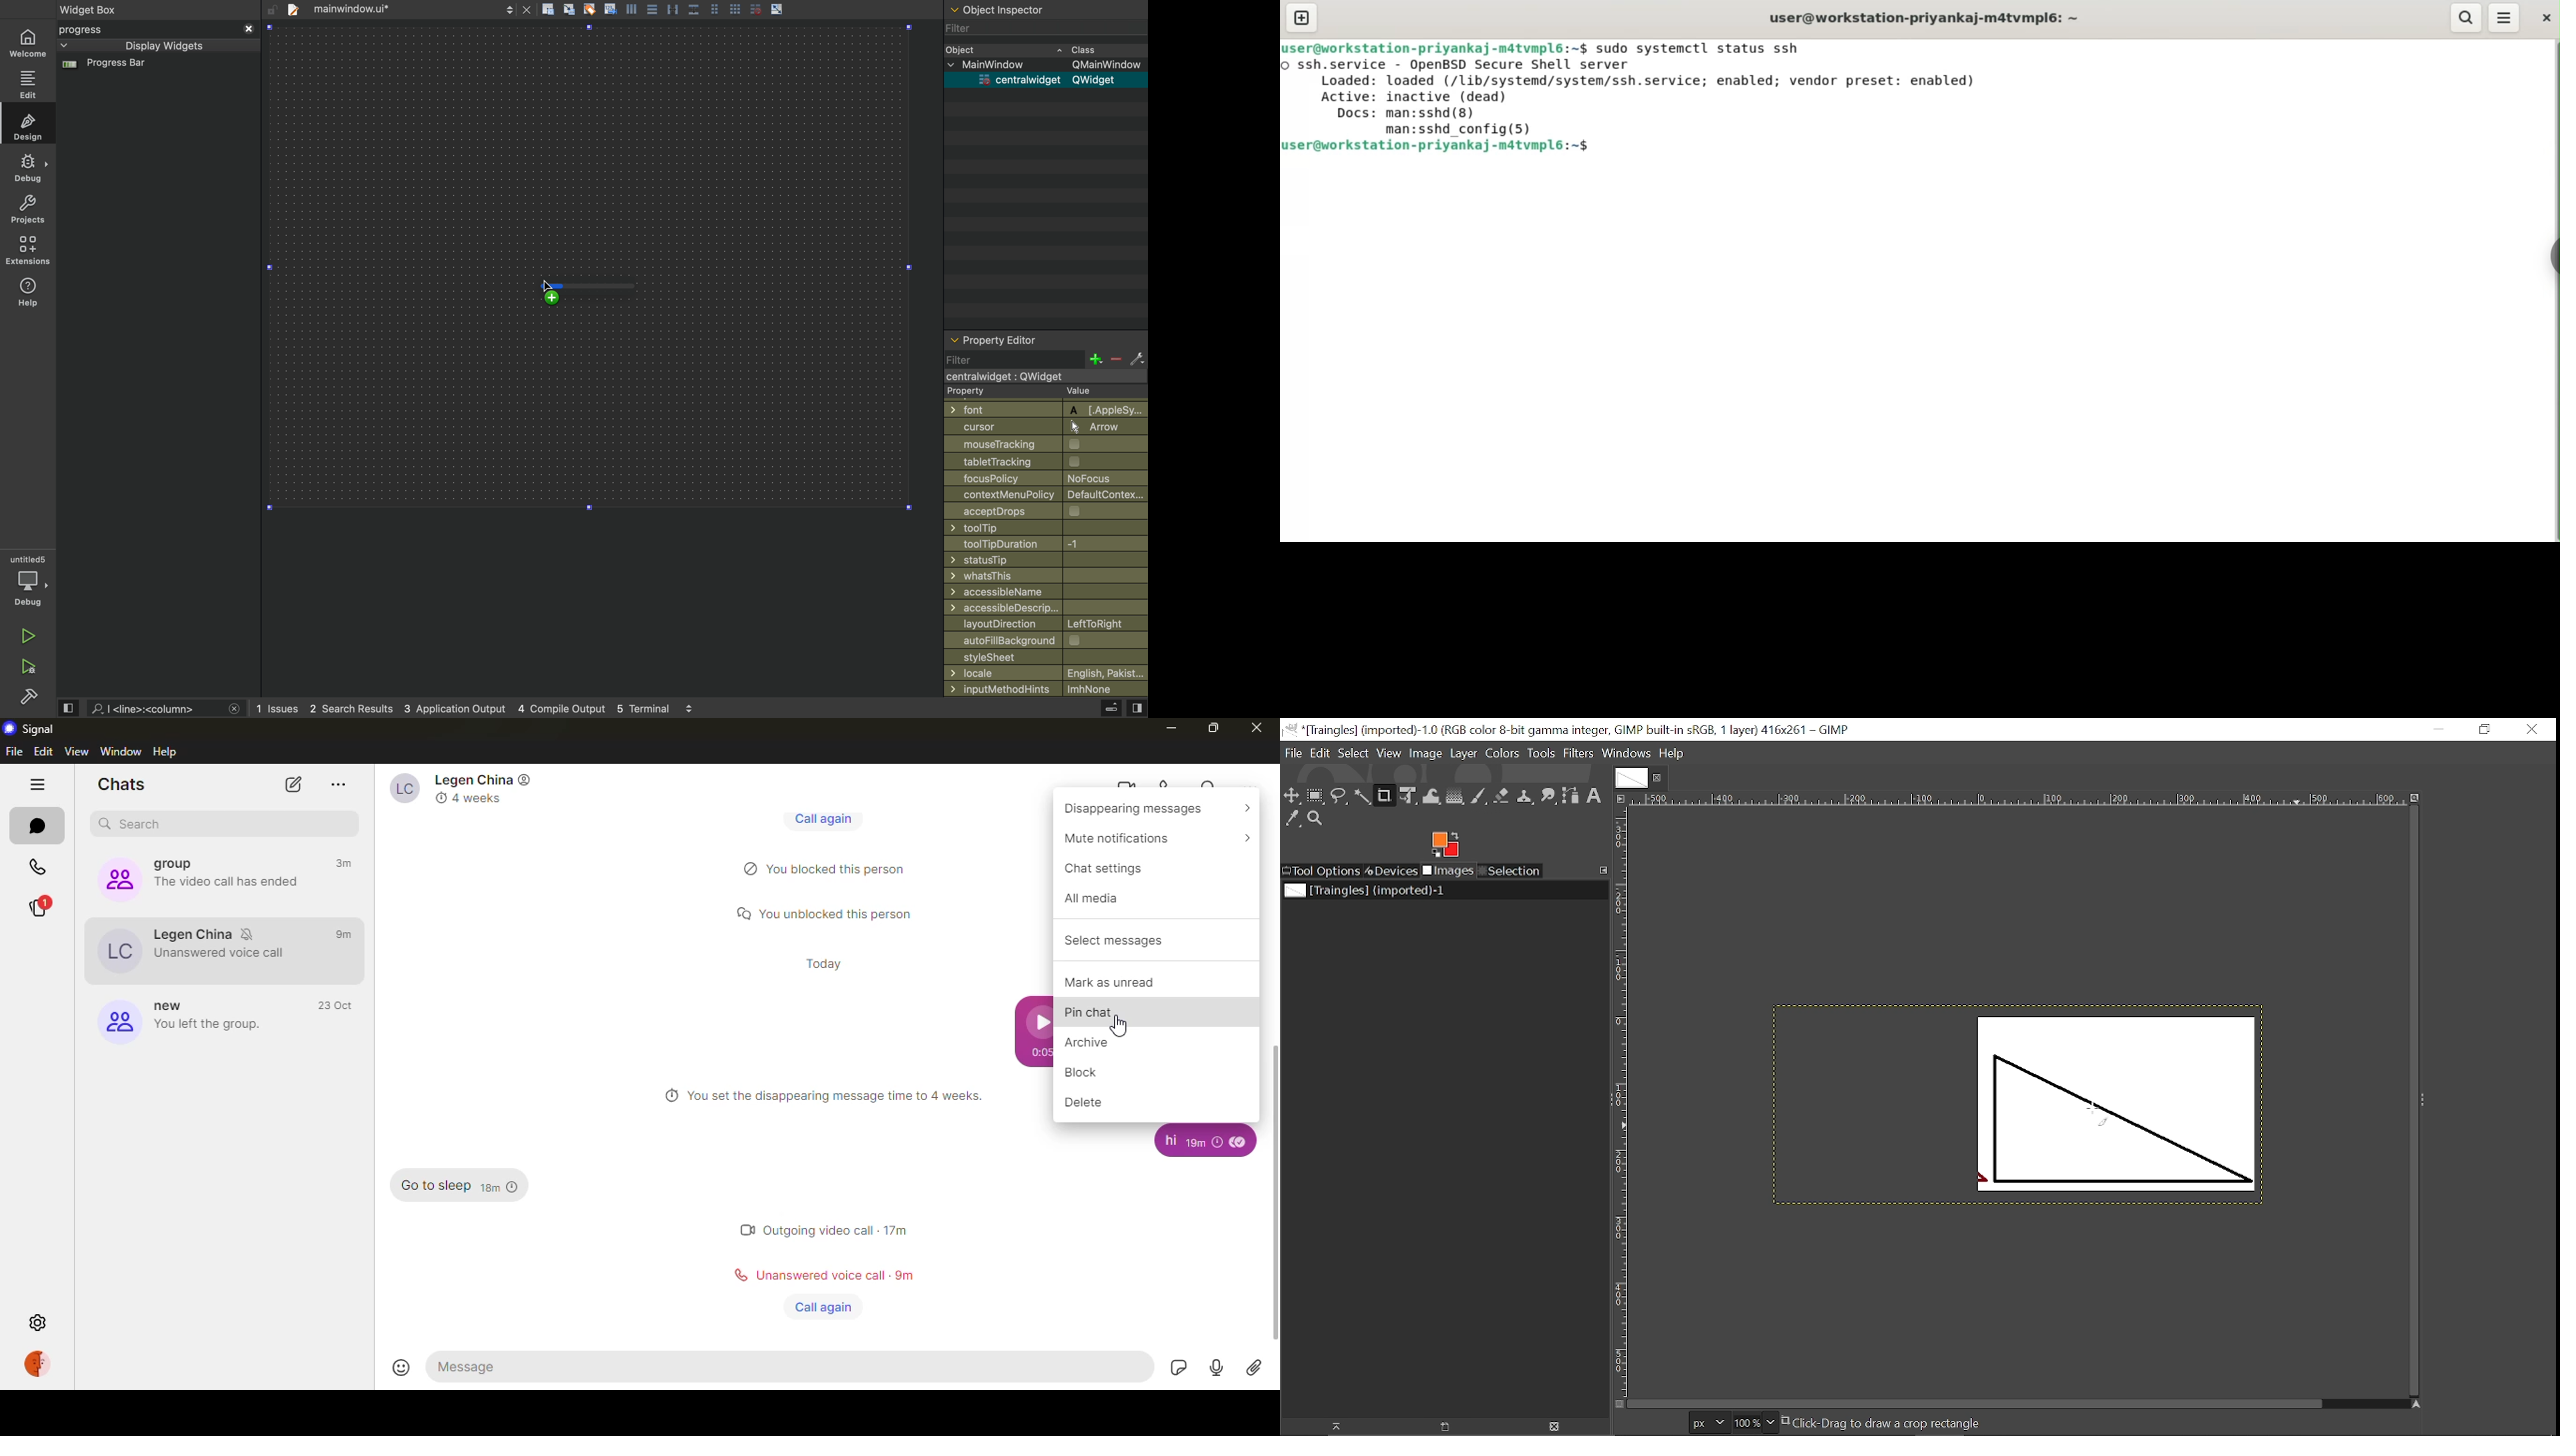 The width and height of the screenshot is (2576, 1456). Describe the element at coordinates (1629, 775) in the screenshot. I see `Current tab` at that location.